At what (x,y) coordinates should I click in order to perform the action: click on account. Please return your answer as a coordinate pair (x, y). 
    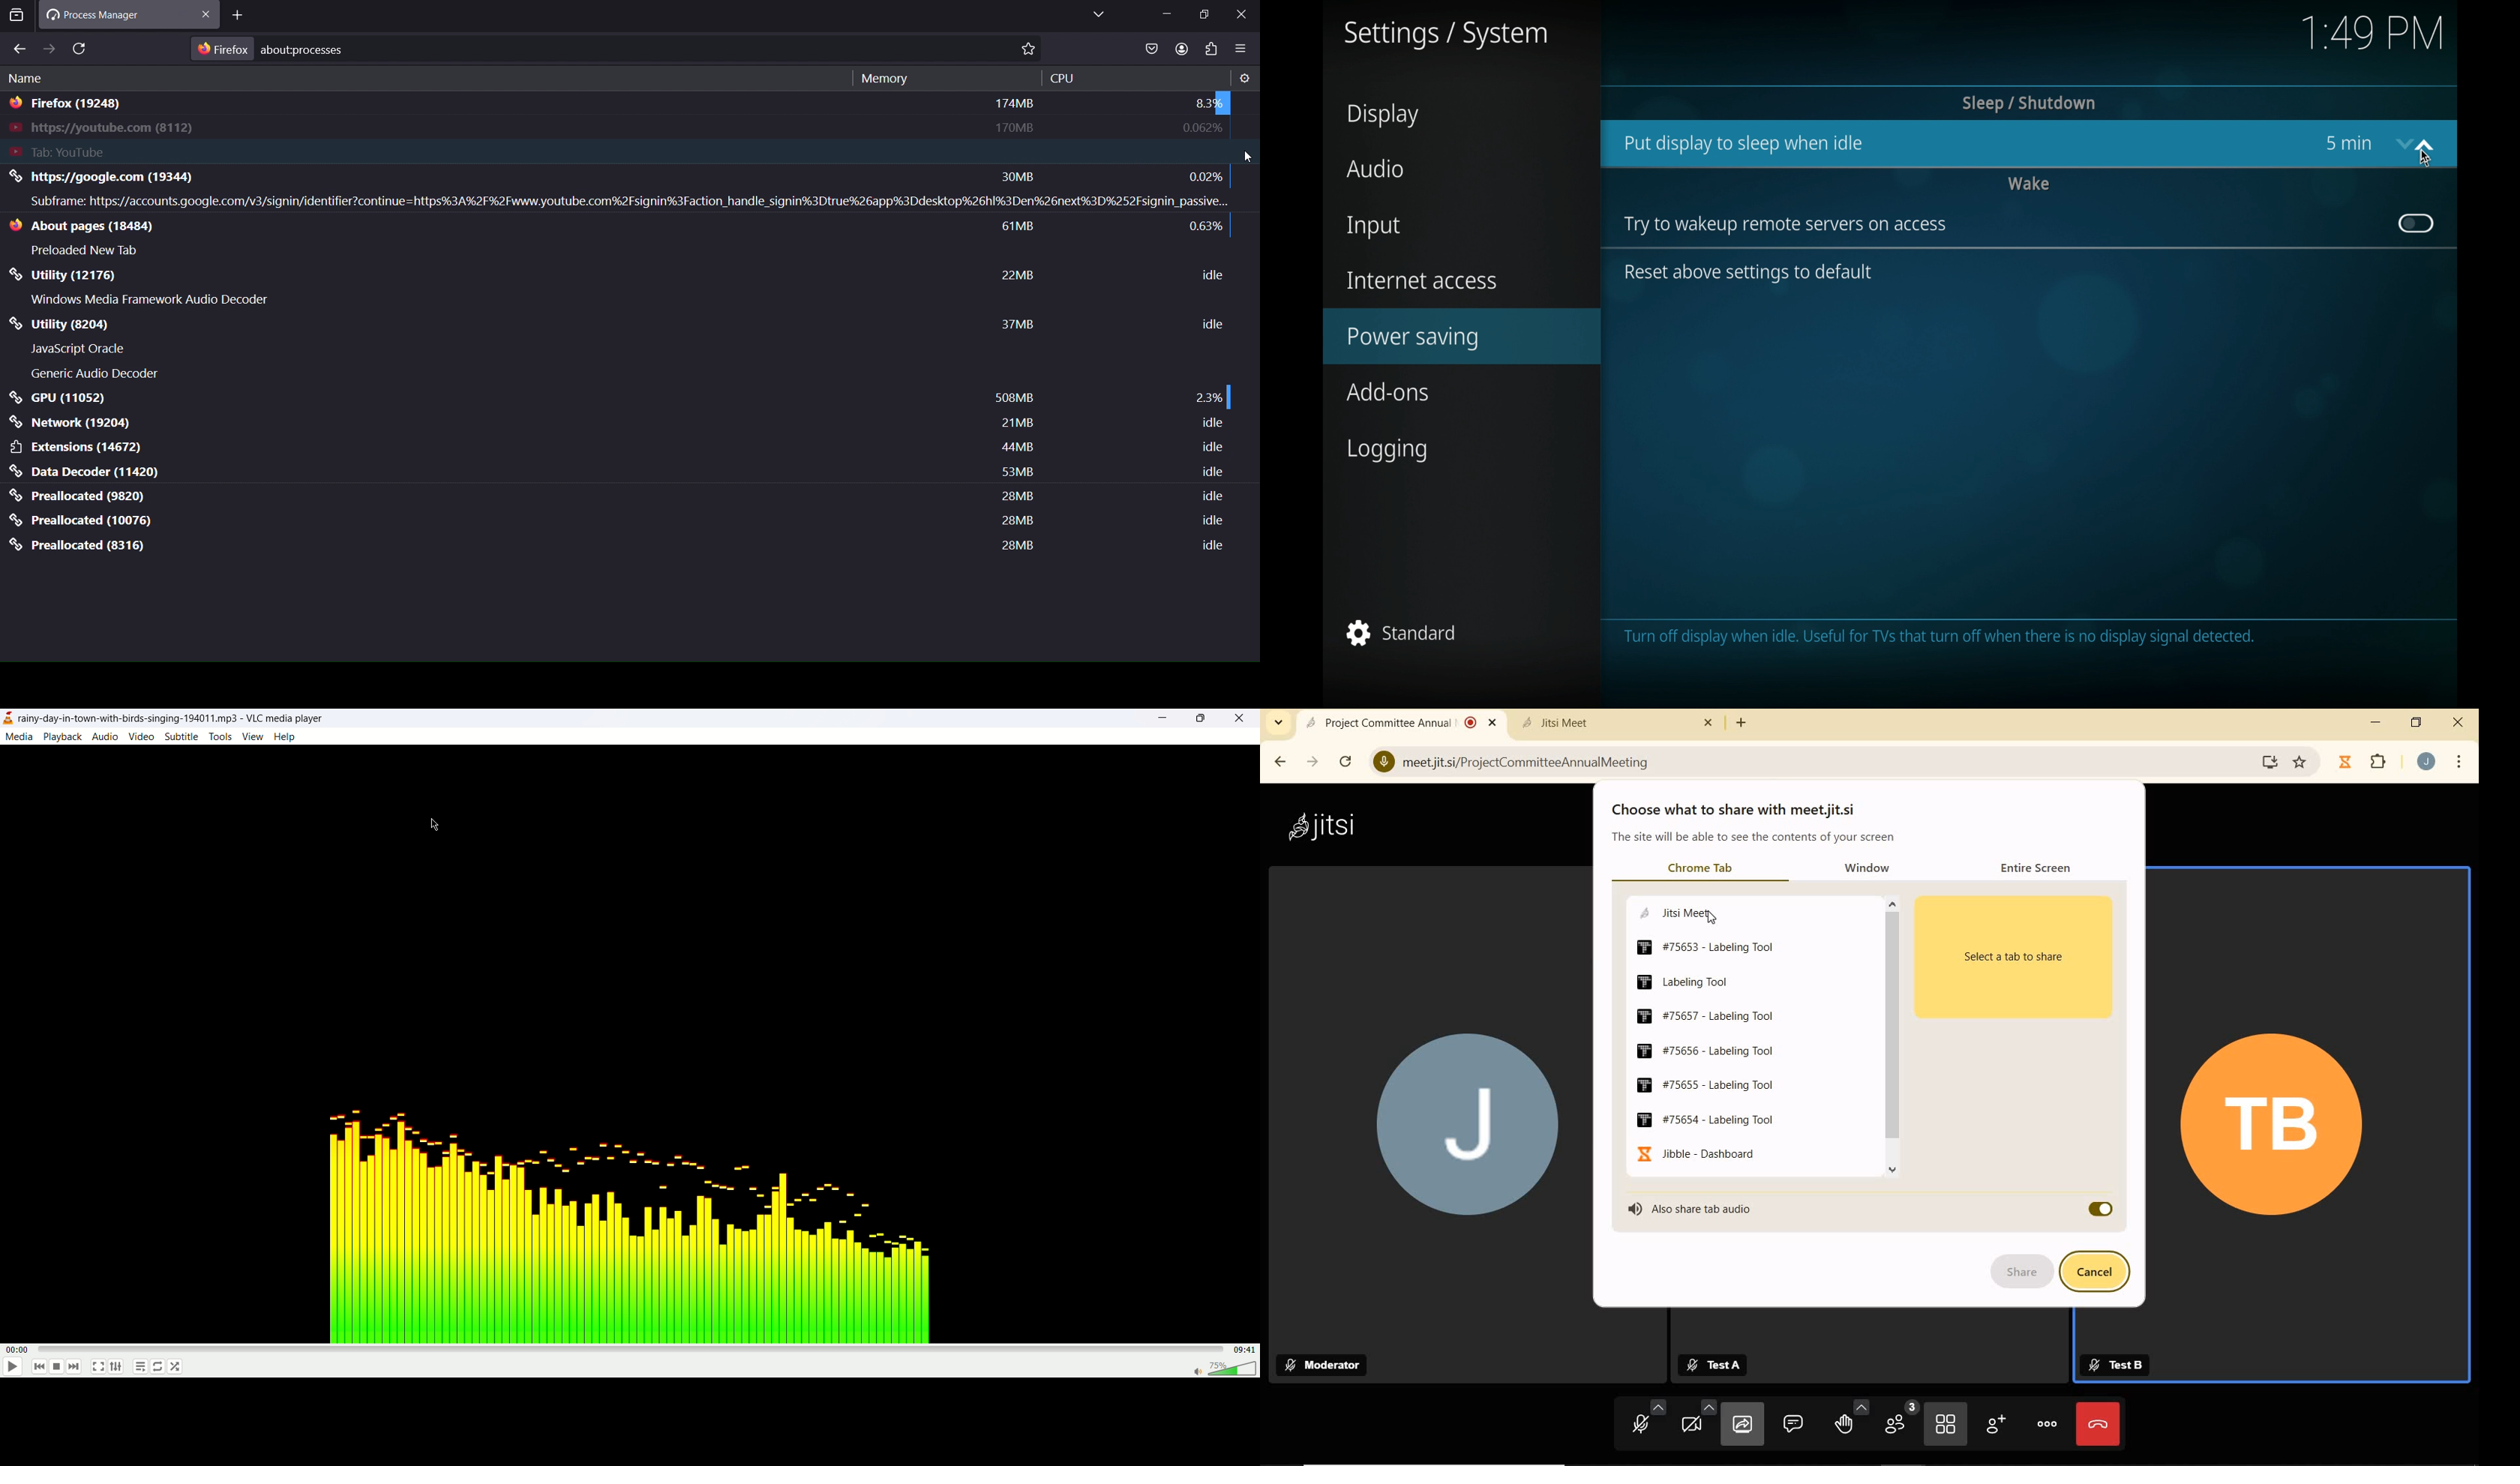
    Looking at the image, I should click on (1179, 49).